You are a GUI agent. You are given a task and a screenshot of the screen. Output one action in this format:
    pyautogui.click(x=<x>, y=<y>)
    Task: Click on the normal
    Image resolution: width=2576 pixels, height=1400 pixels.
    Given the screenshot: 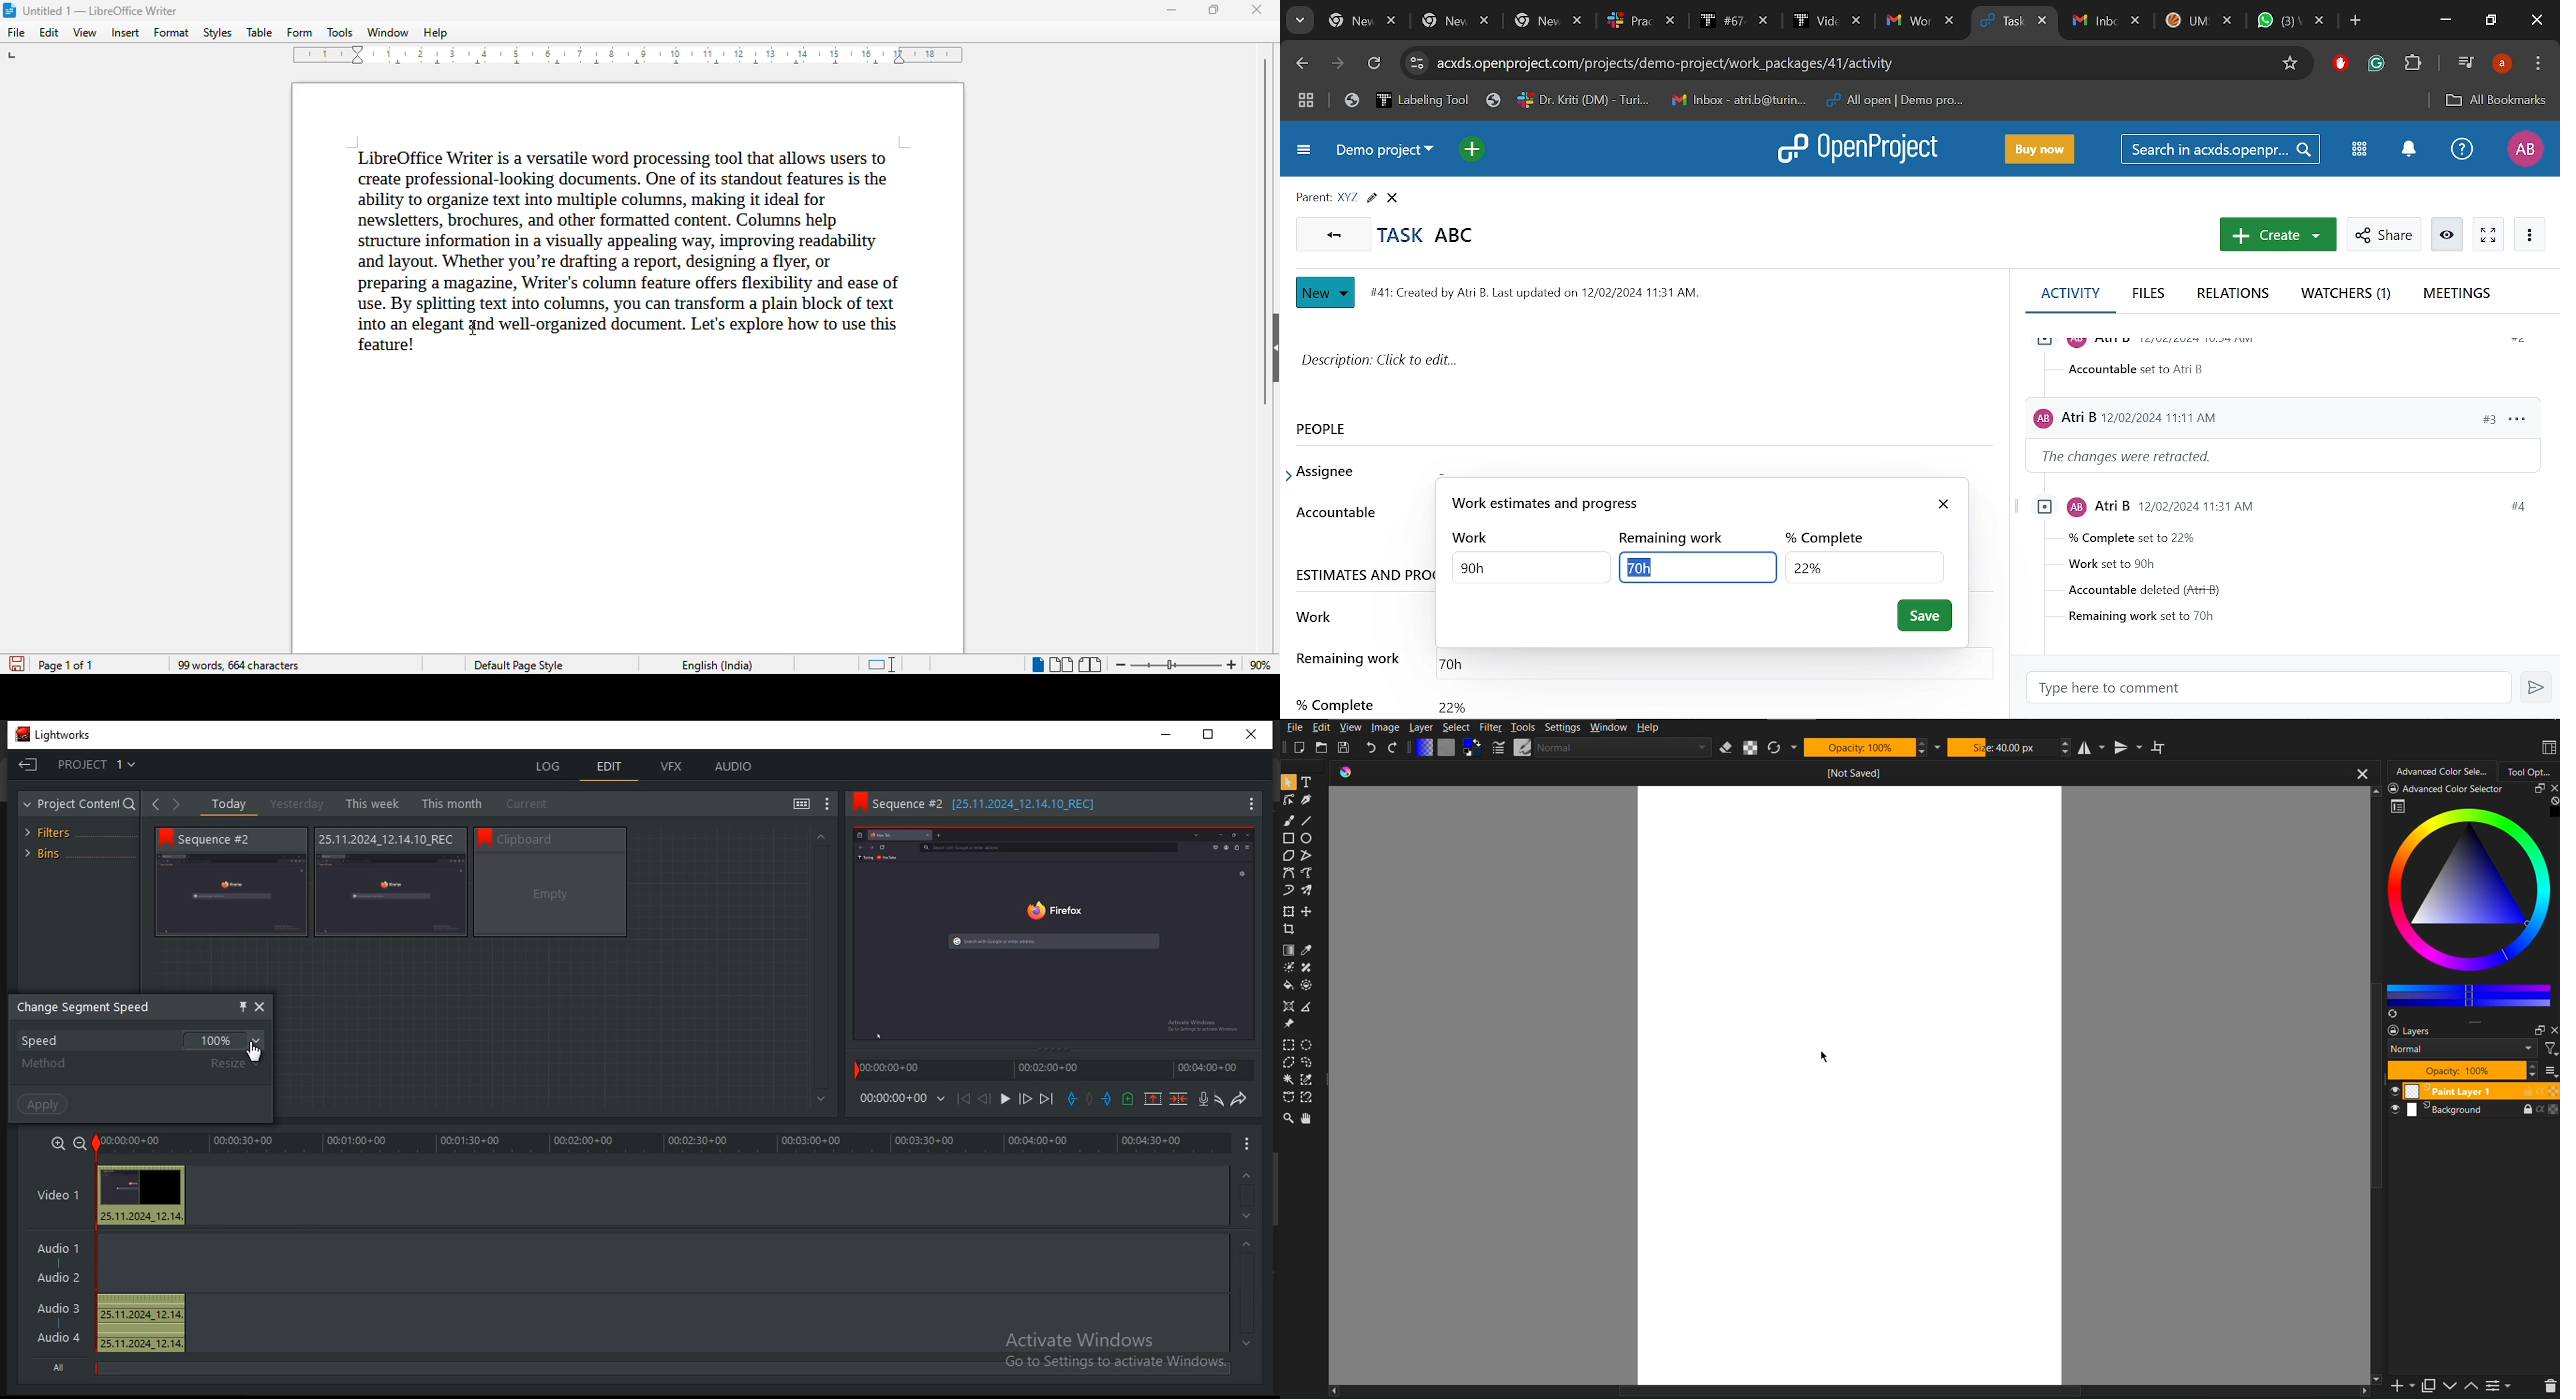 What is the action you would take?
    pyautogui.click(x=2461, y=1048)
    